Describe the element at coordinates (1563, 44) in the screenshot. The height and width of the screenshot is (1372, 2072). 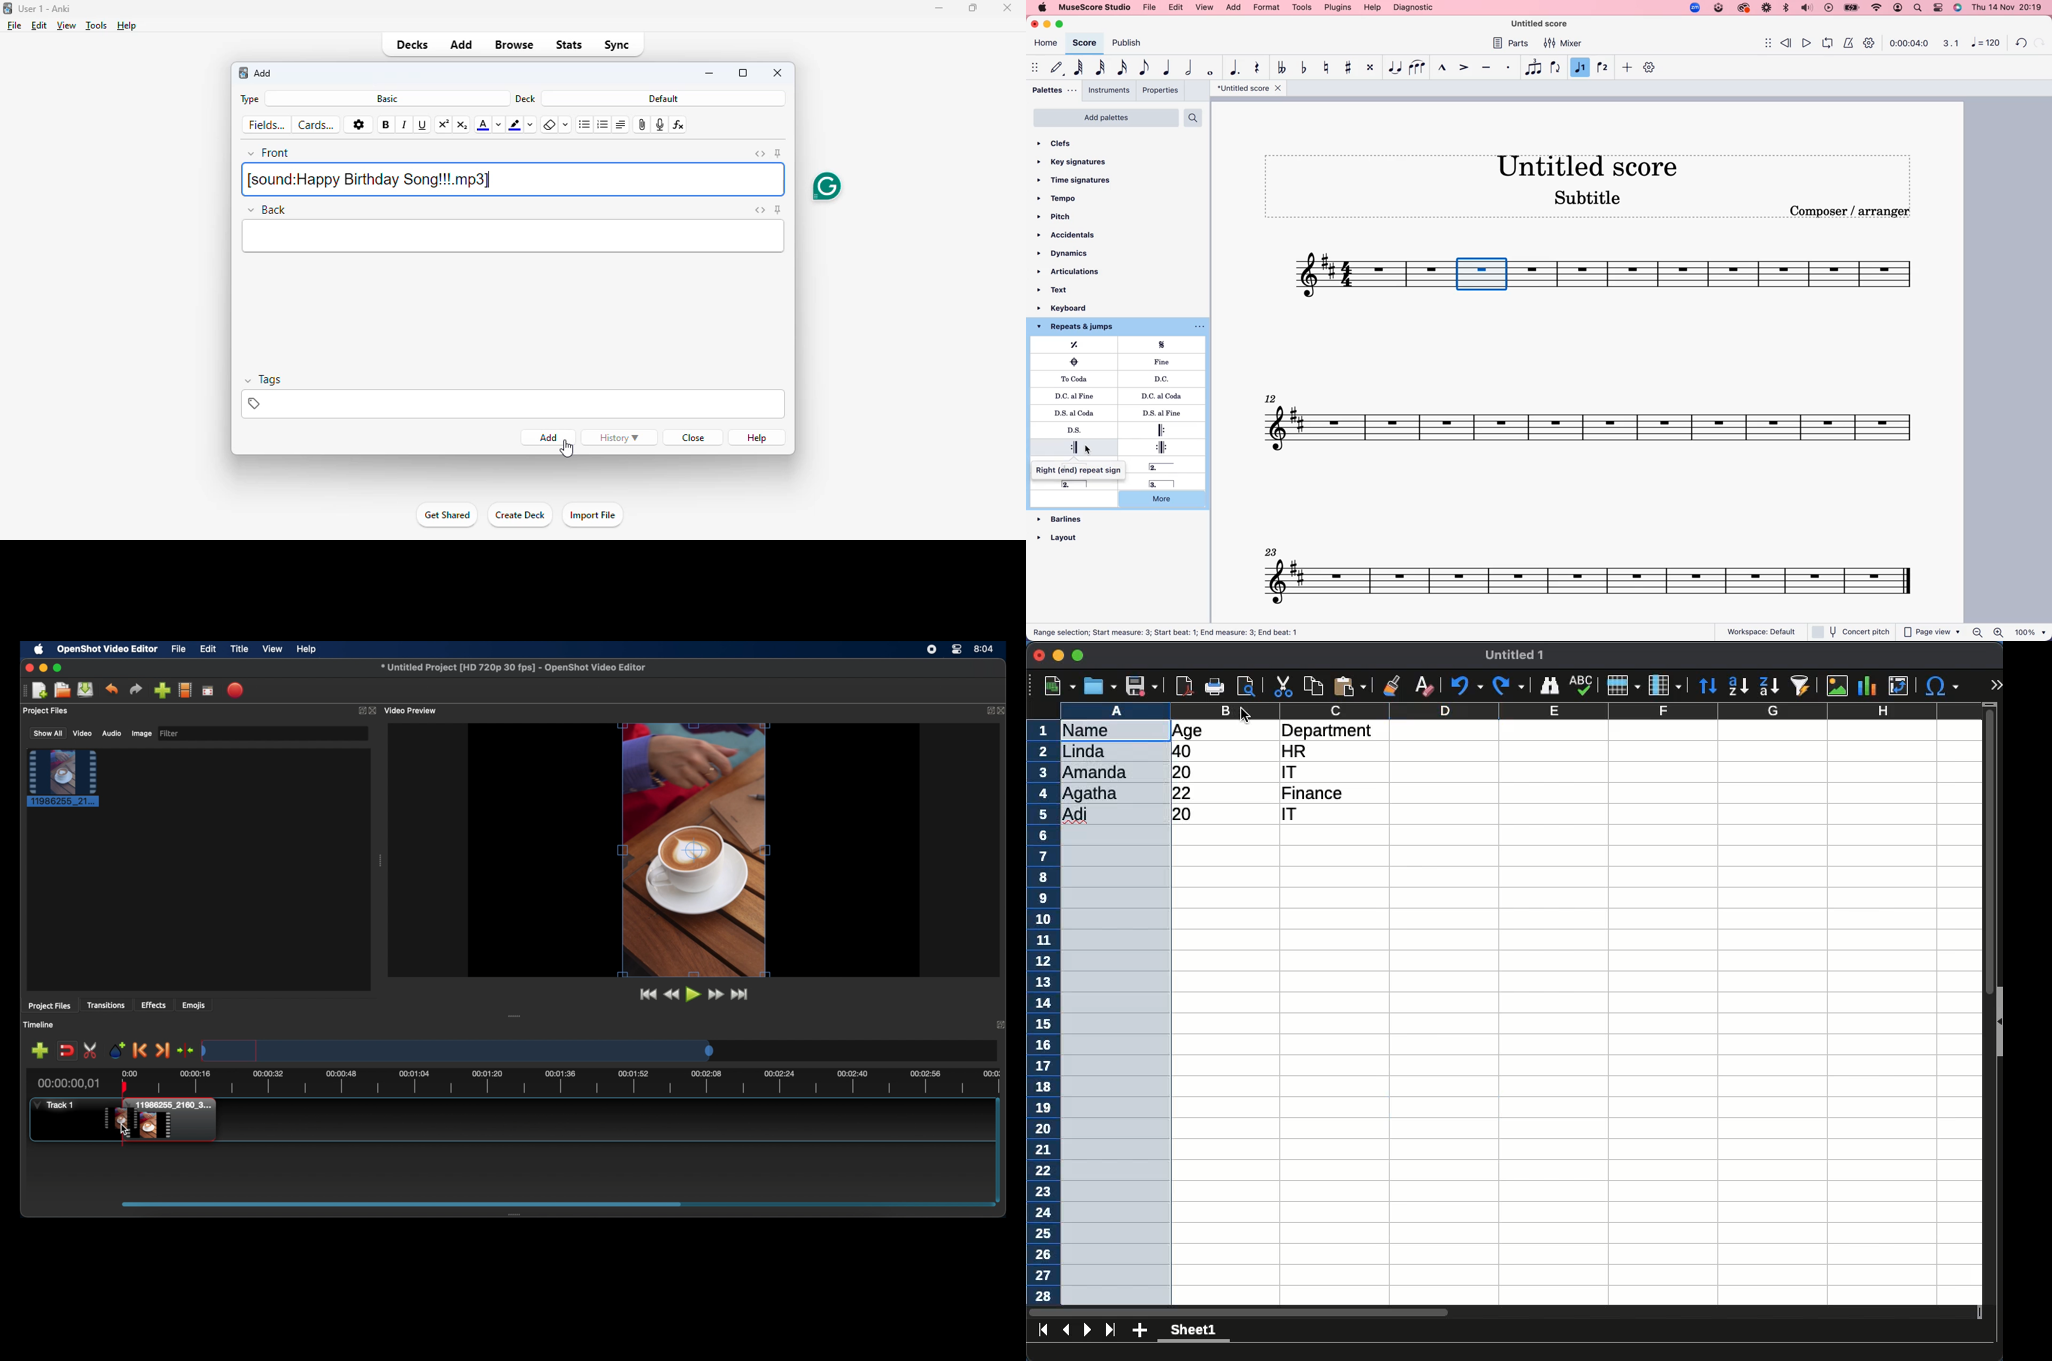
I see `mixer` at that location.